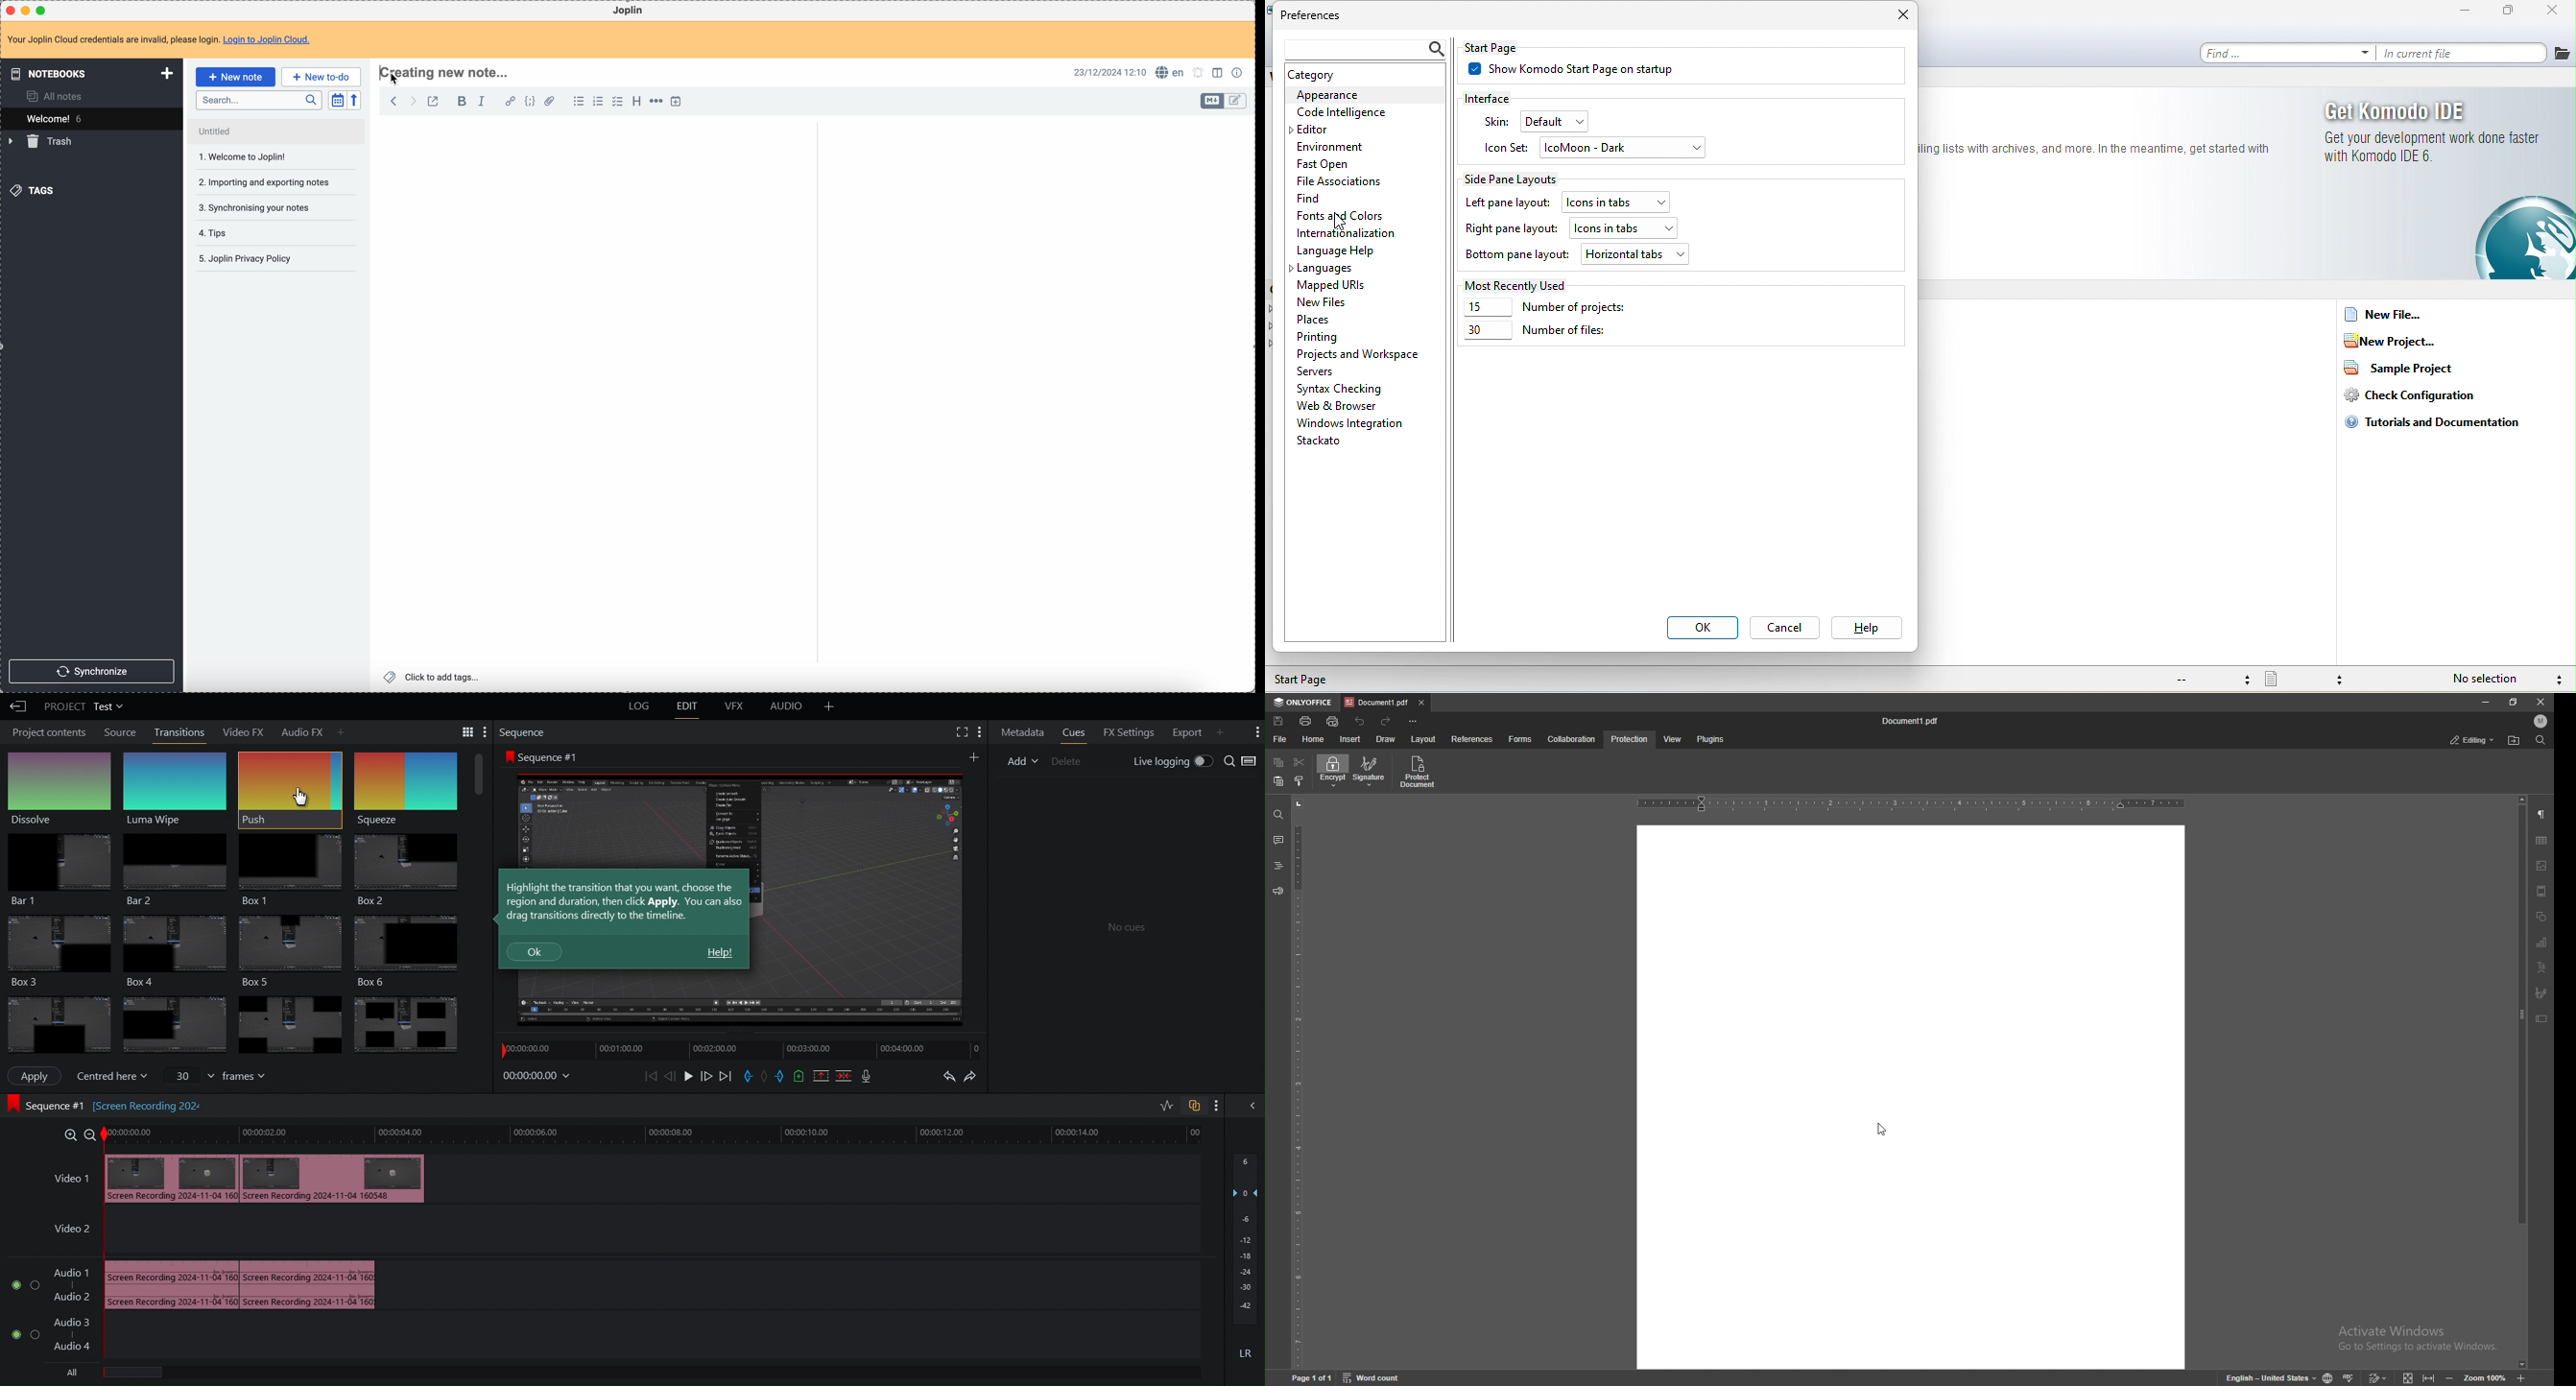 This screenshot has height=1400, width=2576. Describe the element at coordinates (2379, 1377) in the screenshot. I see `track change` at that location.